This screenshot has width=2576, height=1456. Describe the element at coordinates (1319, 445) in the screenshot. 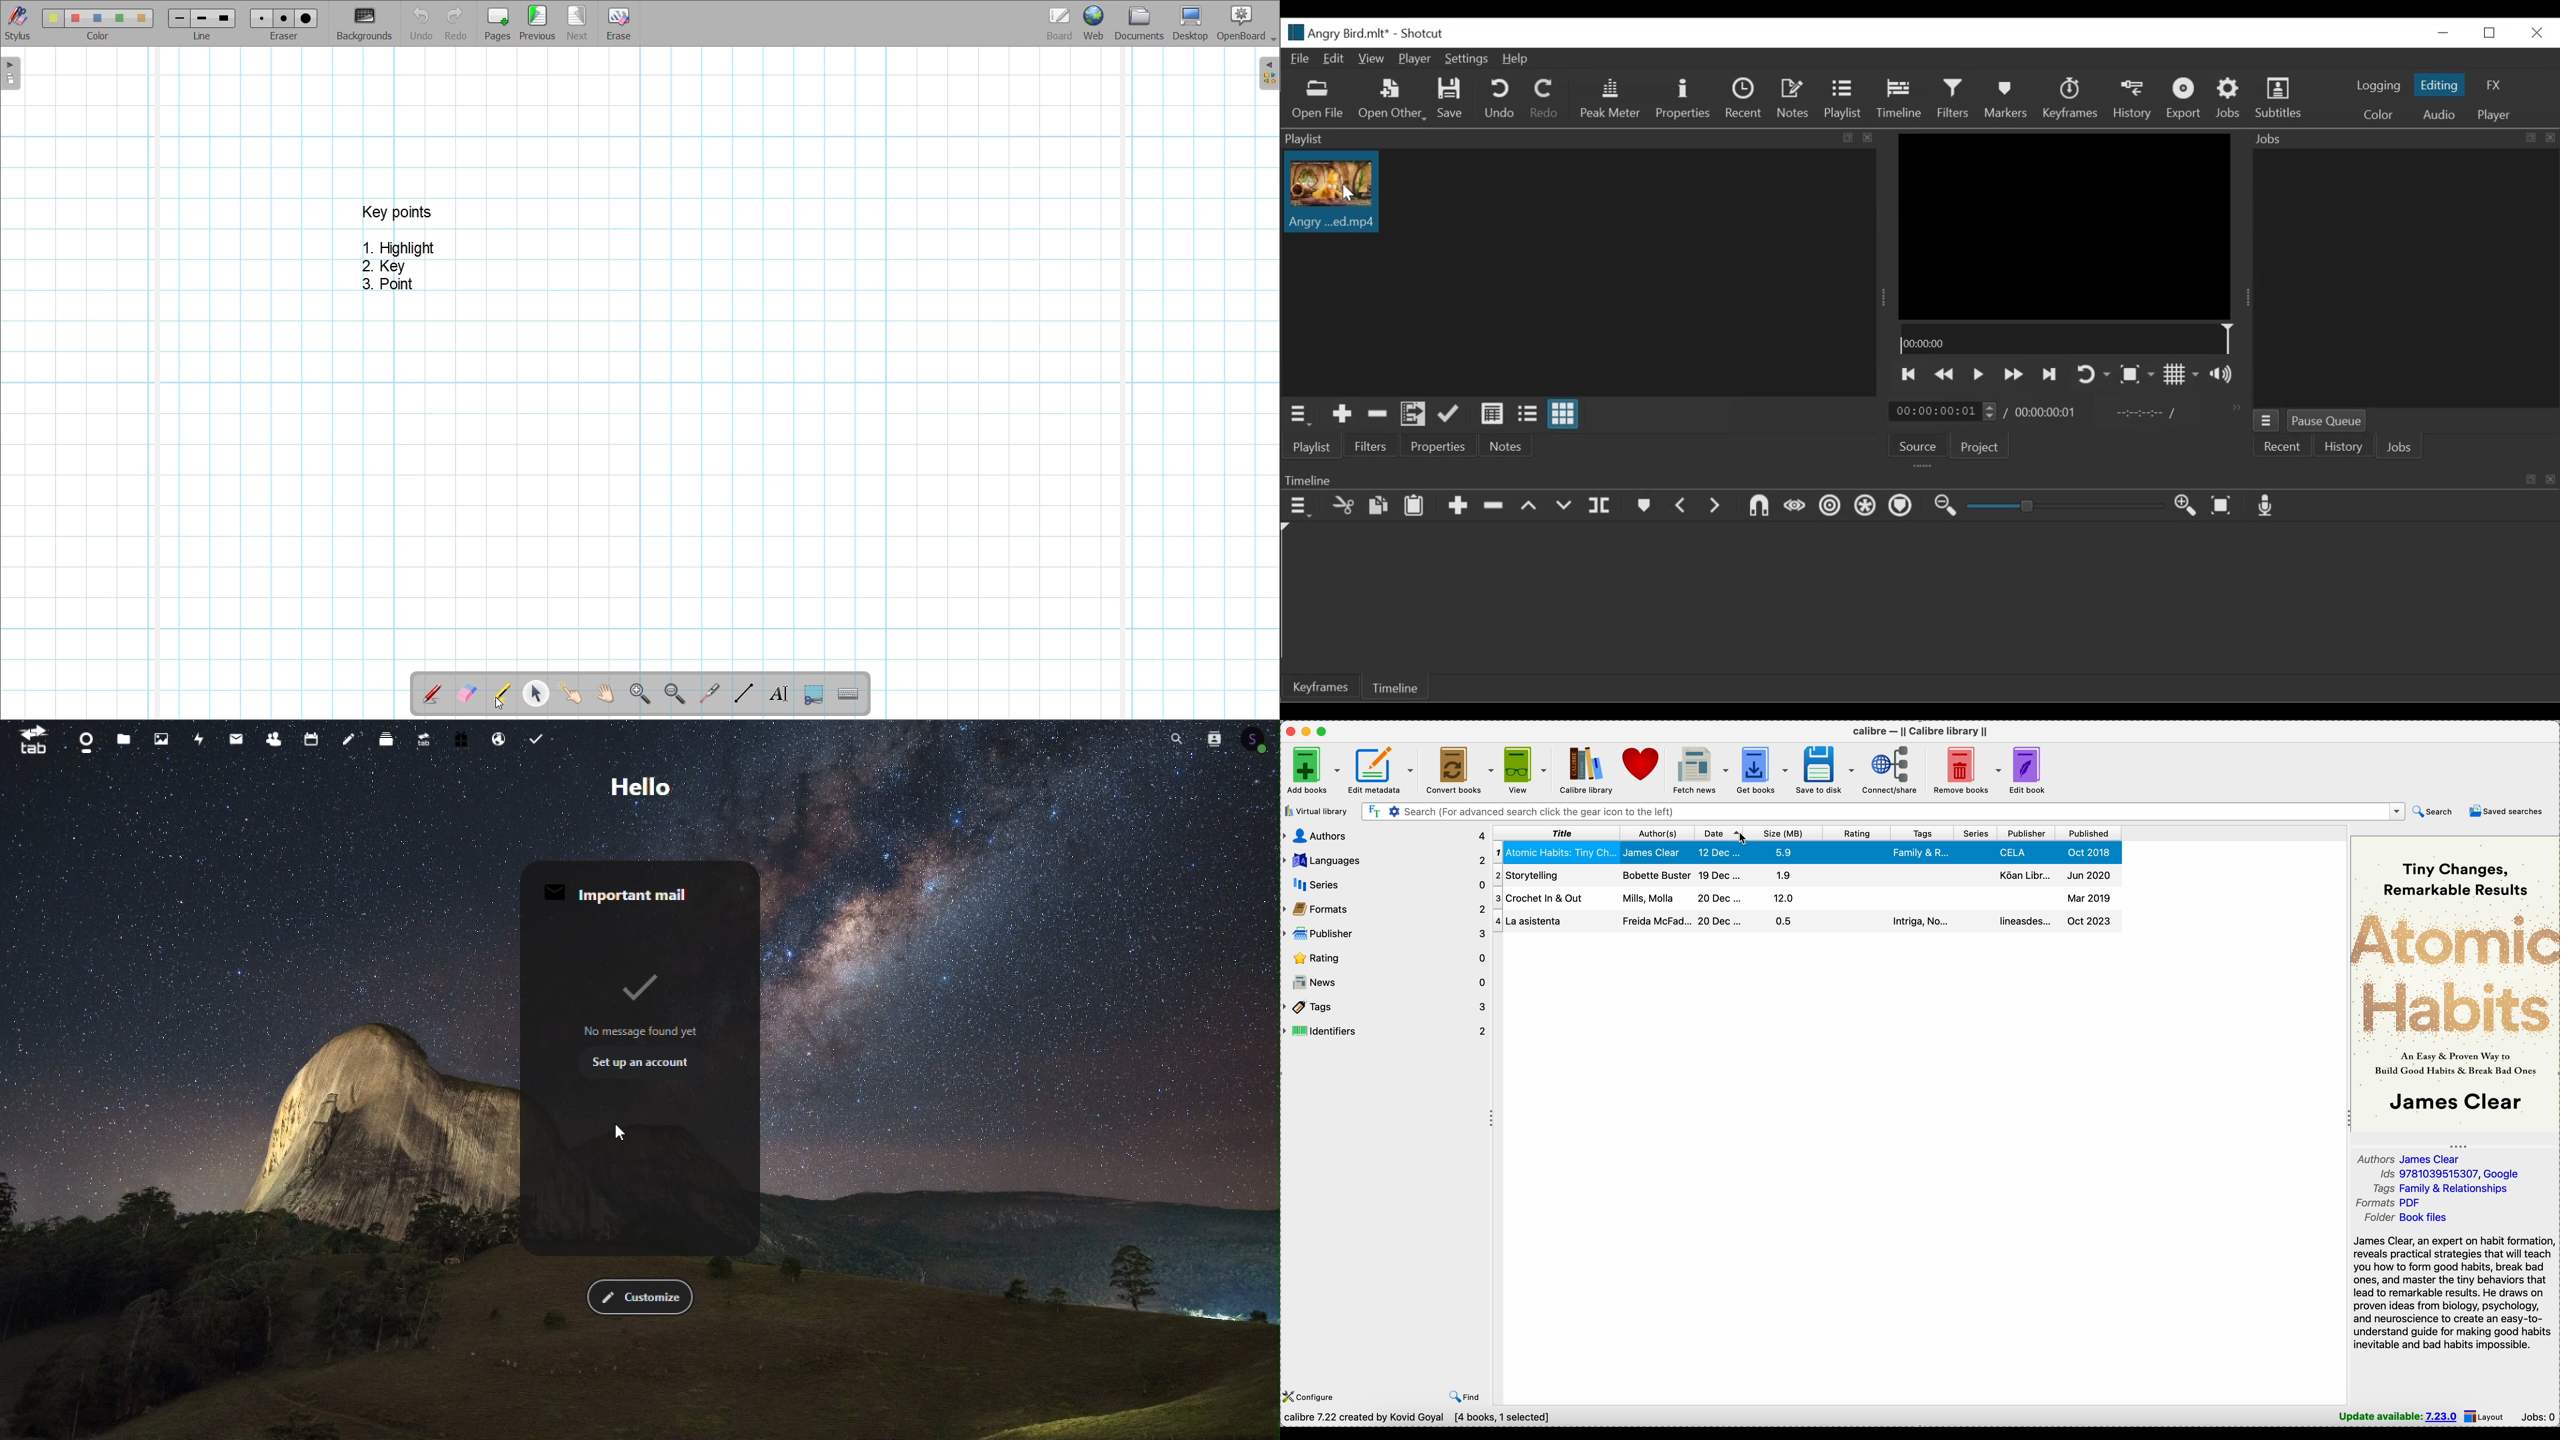

I see `Playlist` at that location.